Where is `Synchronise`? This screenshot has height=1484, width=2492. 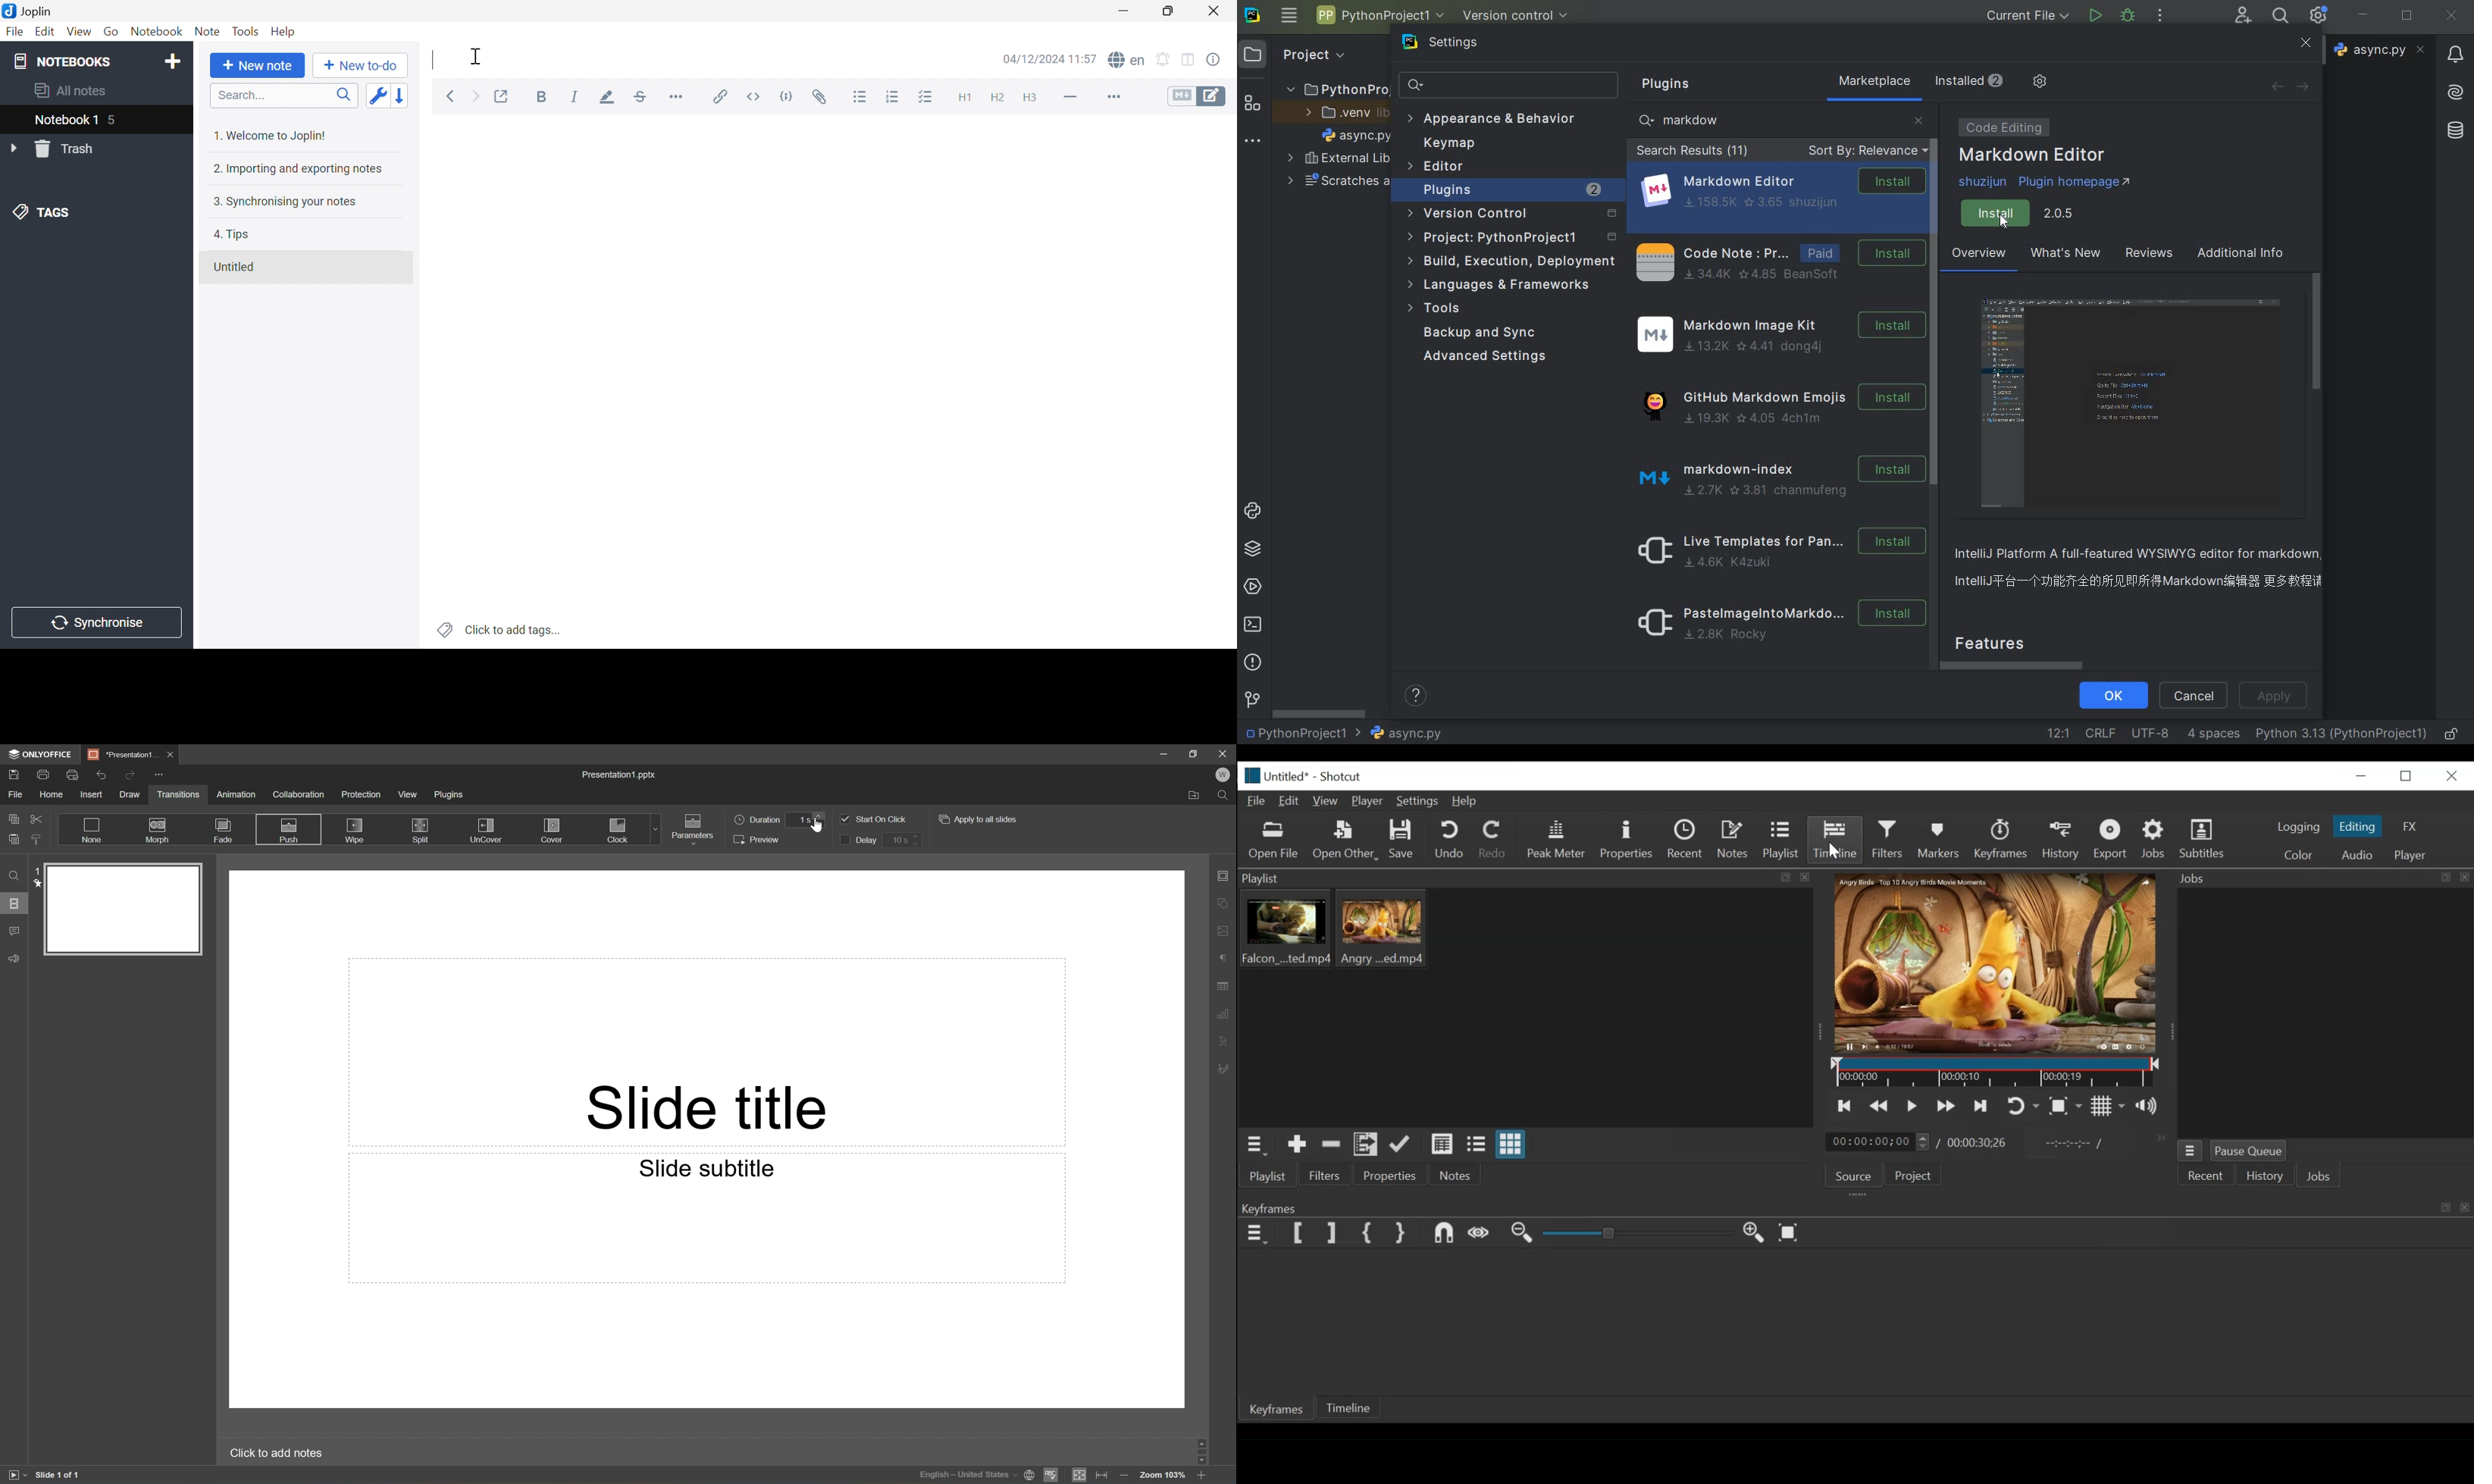
Synchronise is located at coordinates (96, 624).